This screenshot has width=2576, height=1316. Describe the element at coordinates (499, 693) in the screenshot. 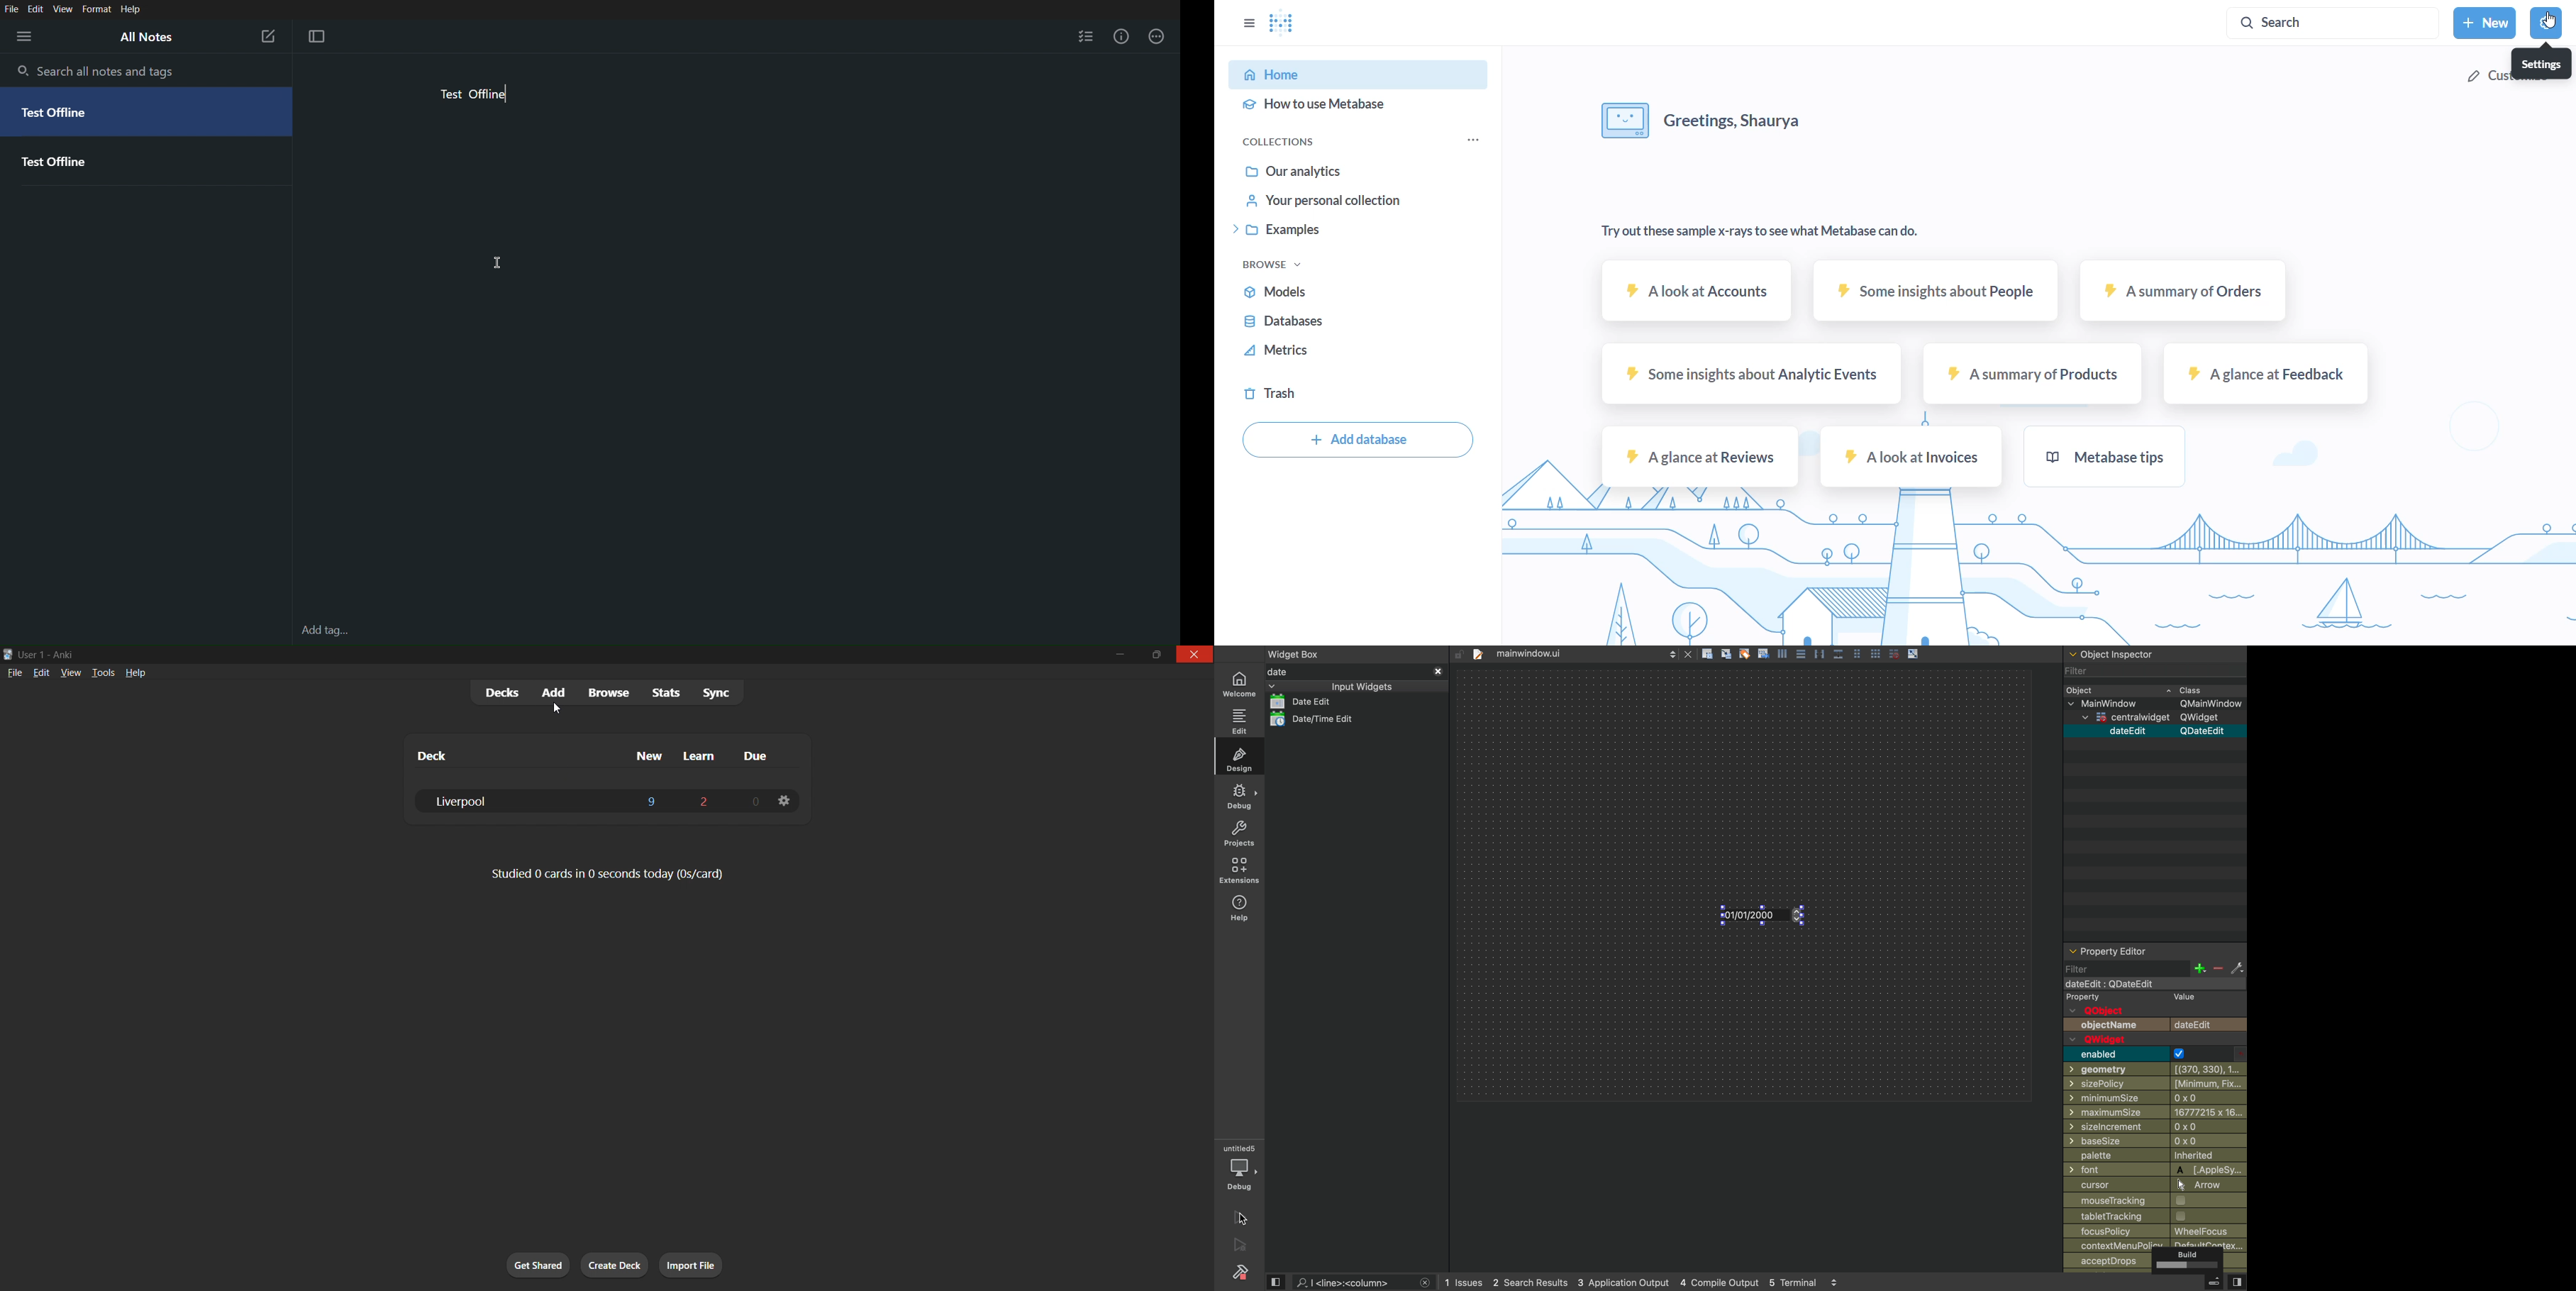

I see `decks` at that location.